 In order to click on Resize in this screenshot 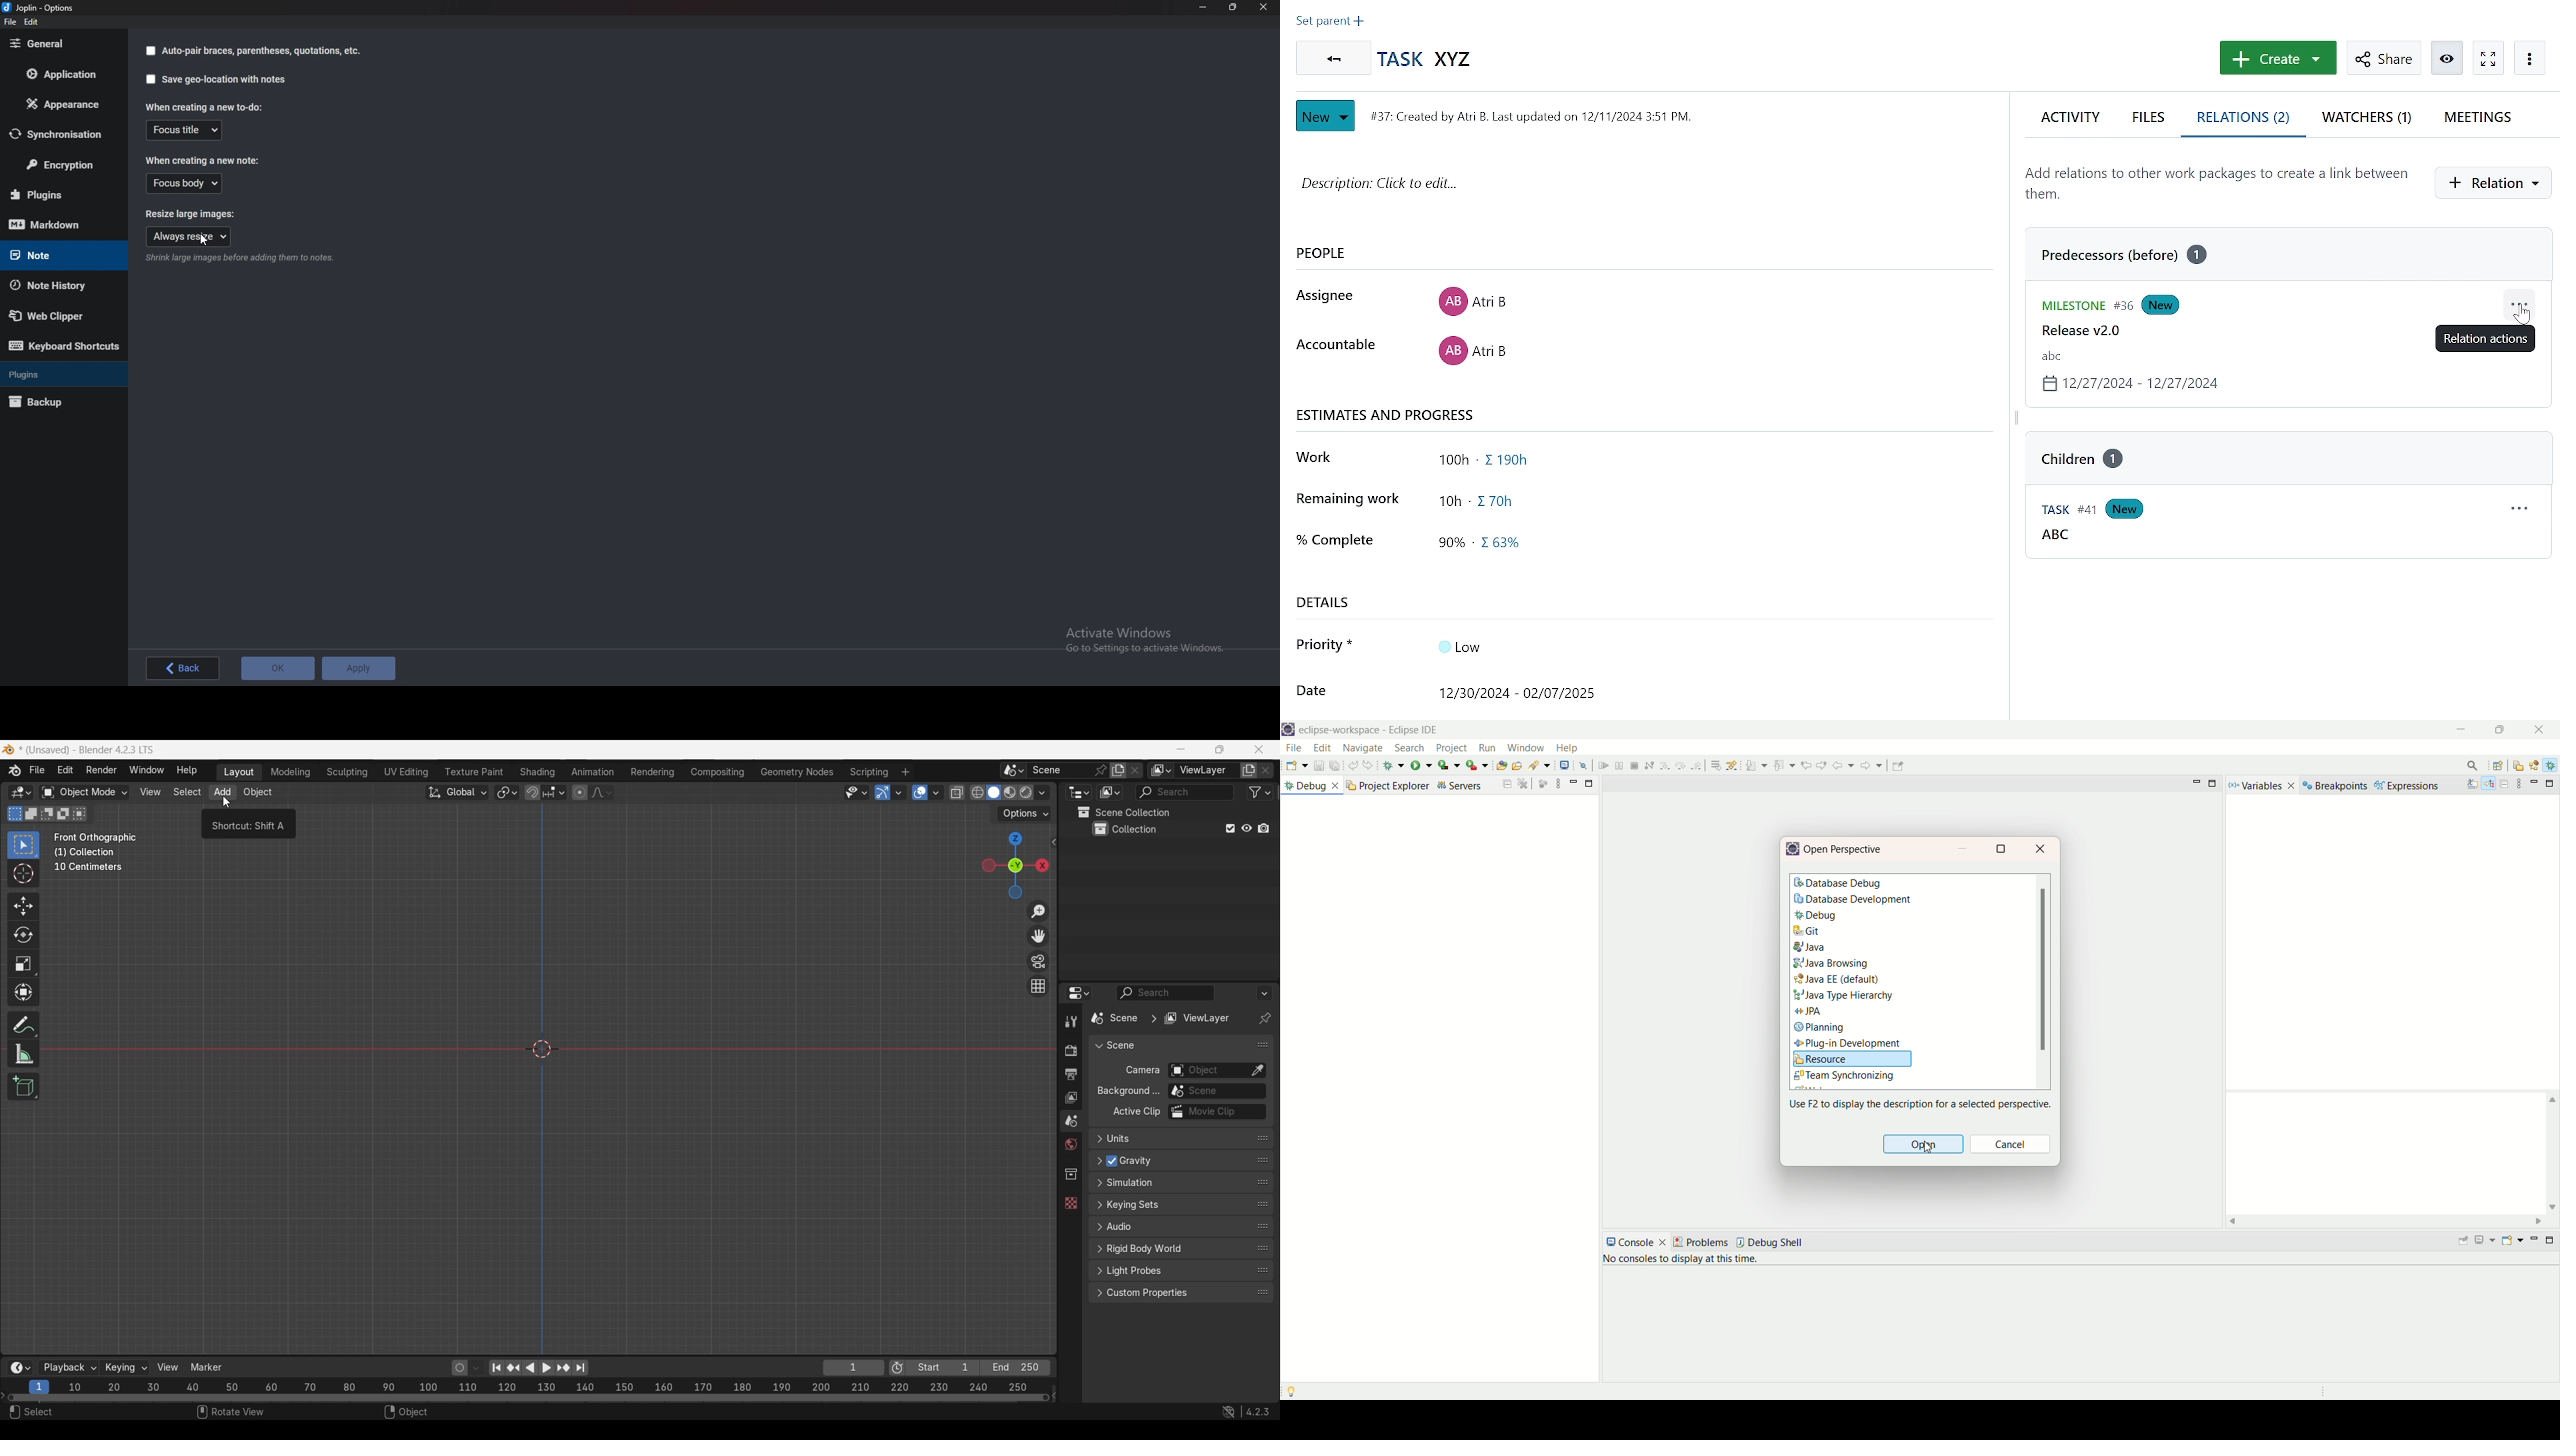, I will do `click(1235, 7)`.